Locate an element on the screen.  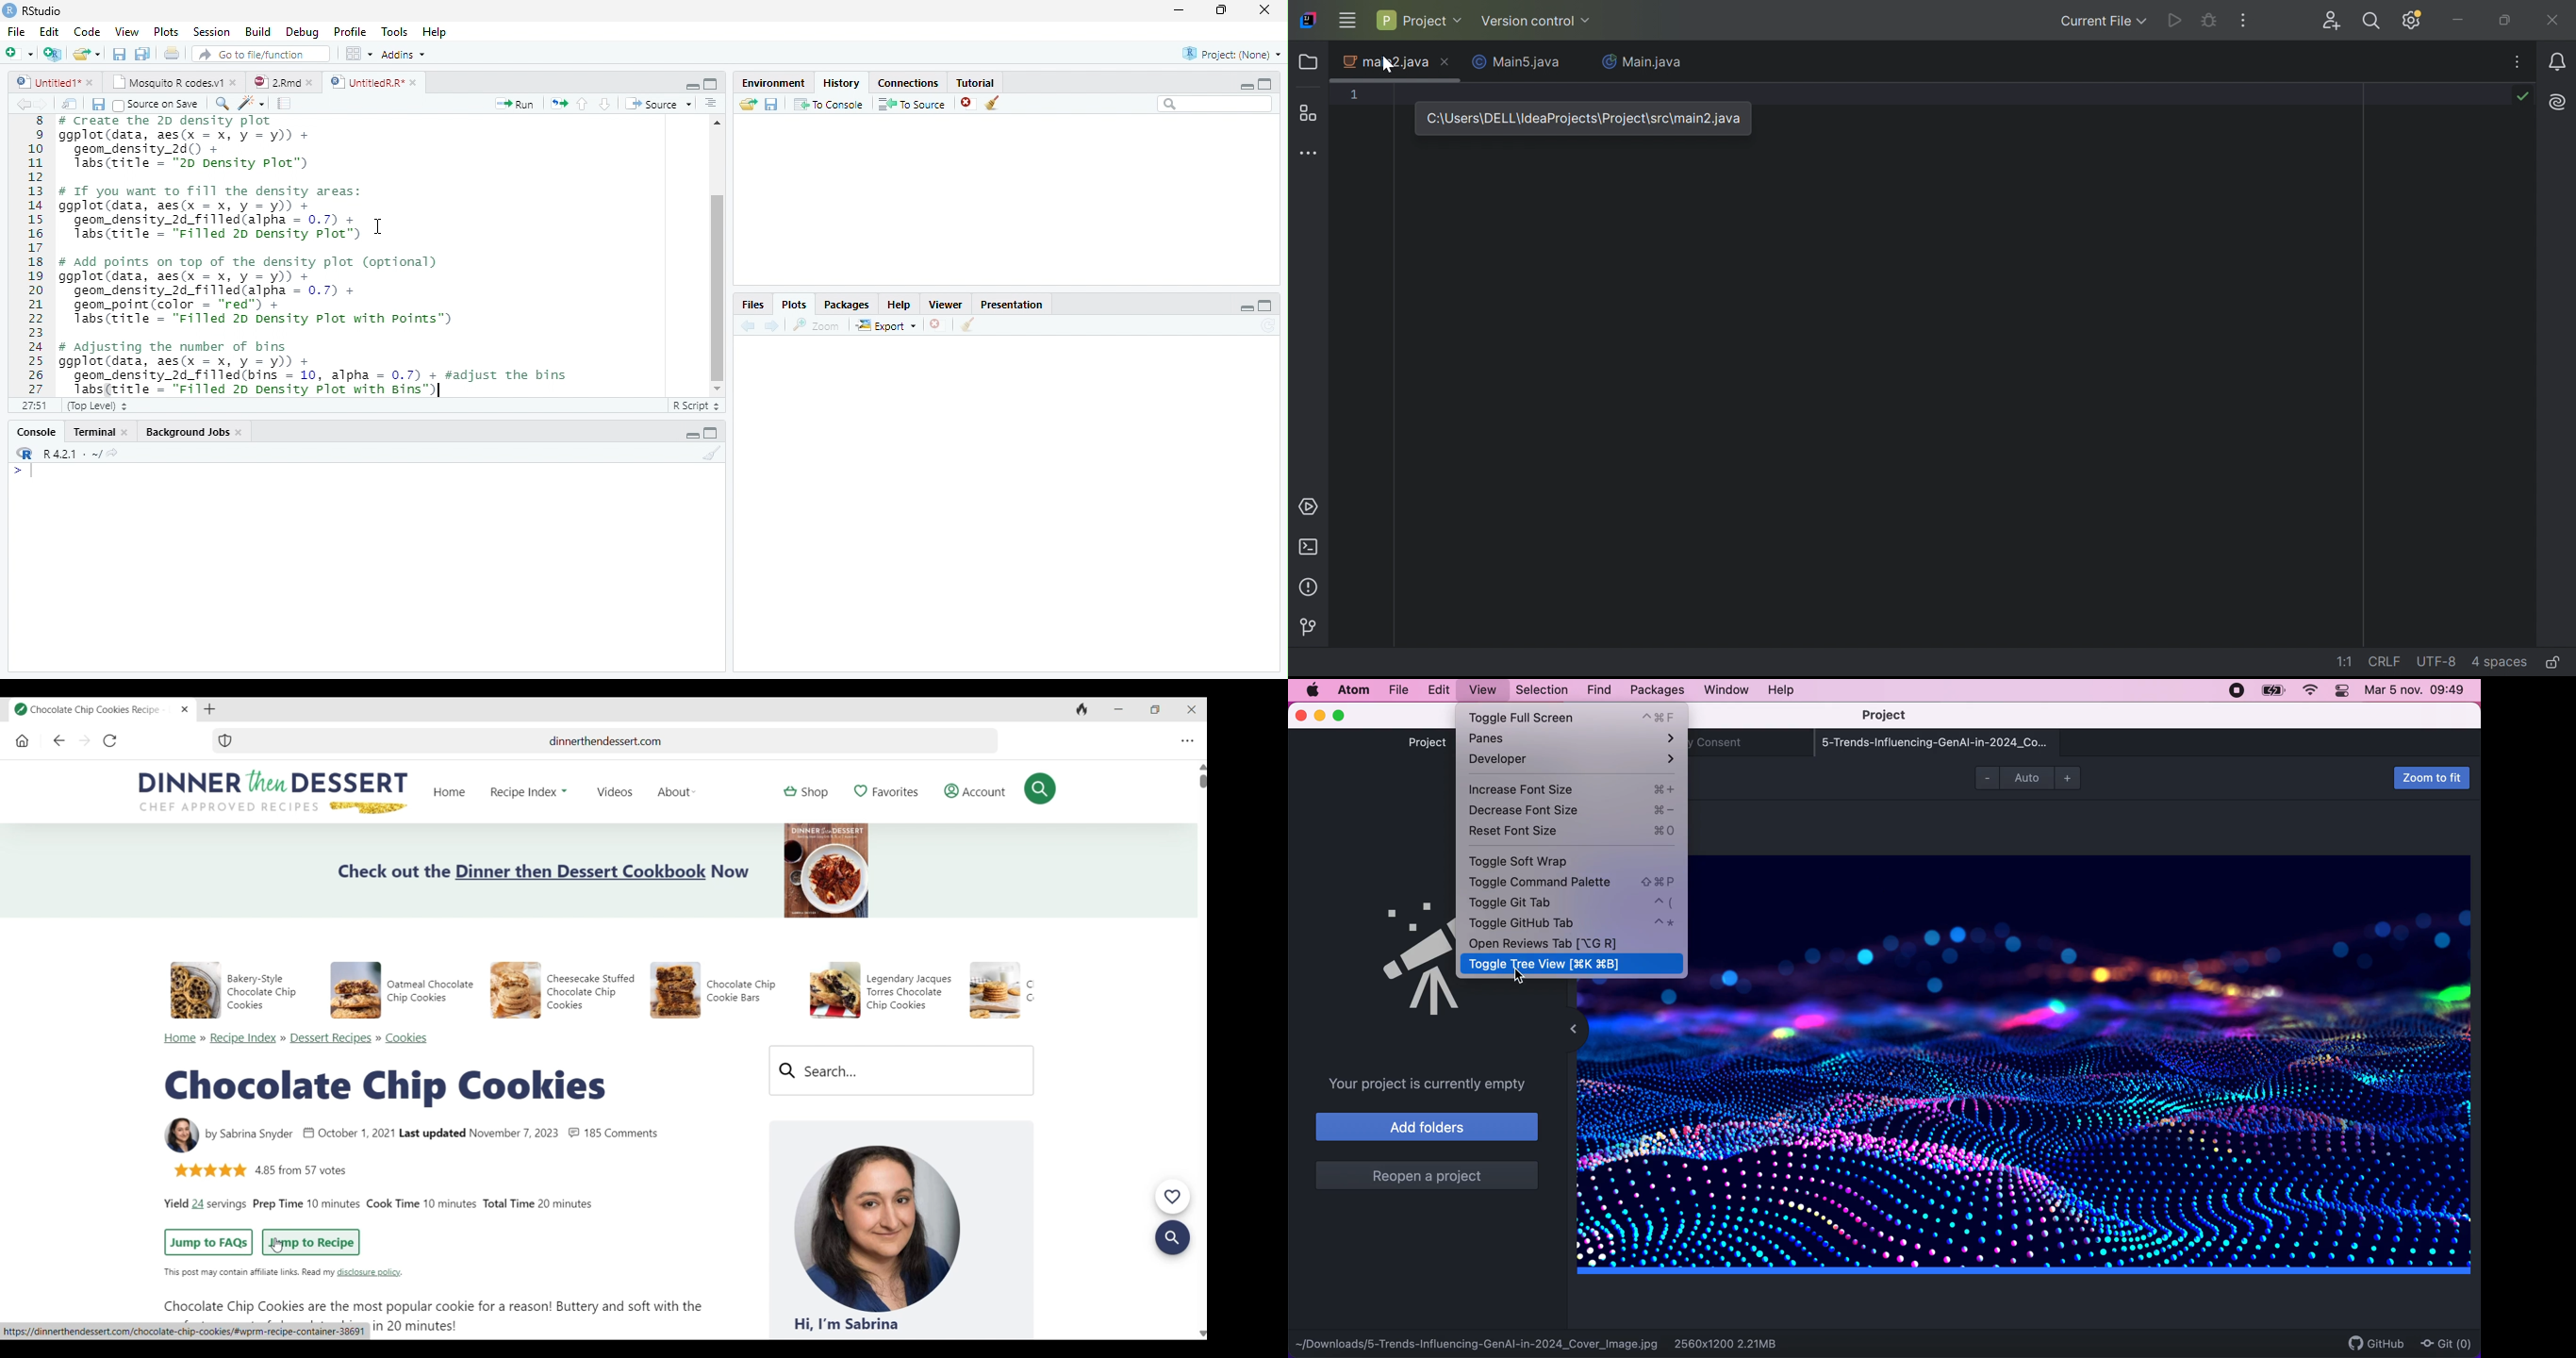
Main menu is located at coordinates (1346, 20).